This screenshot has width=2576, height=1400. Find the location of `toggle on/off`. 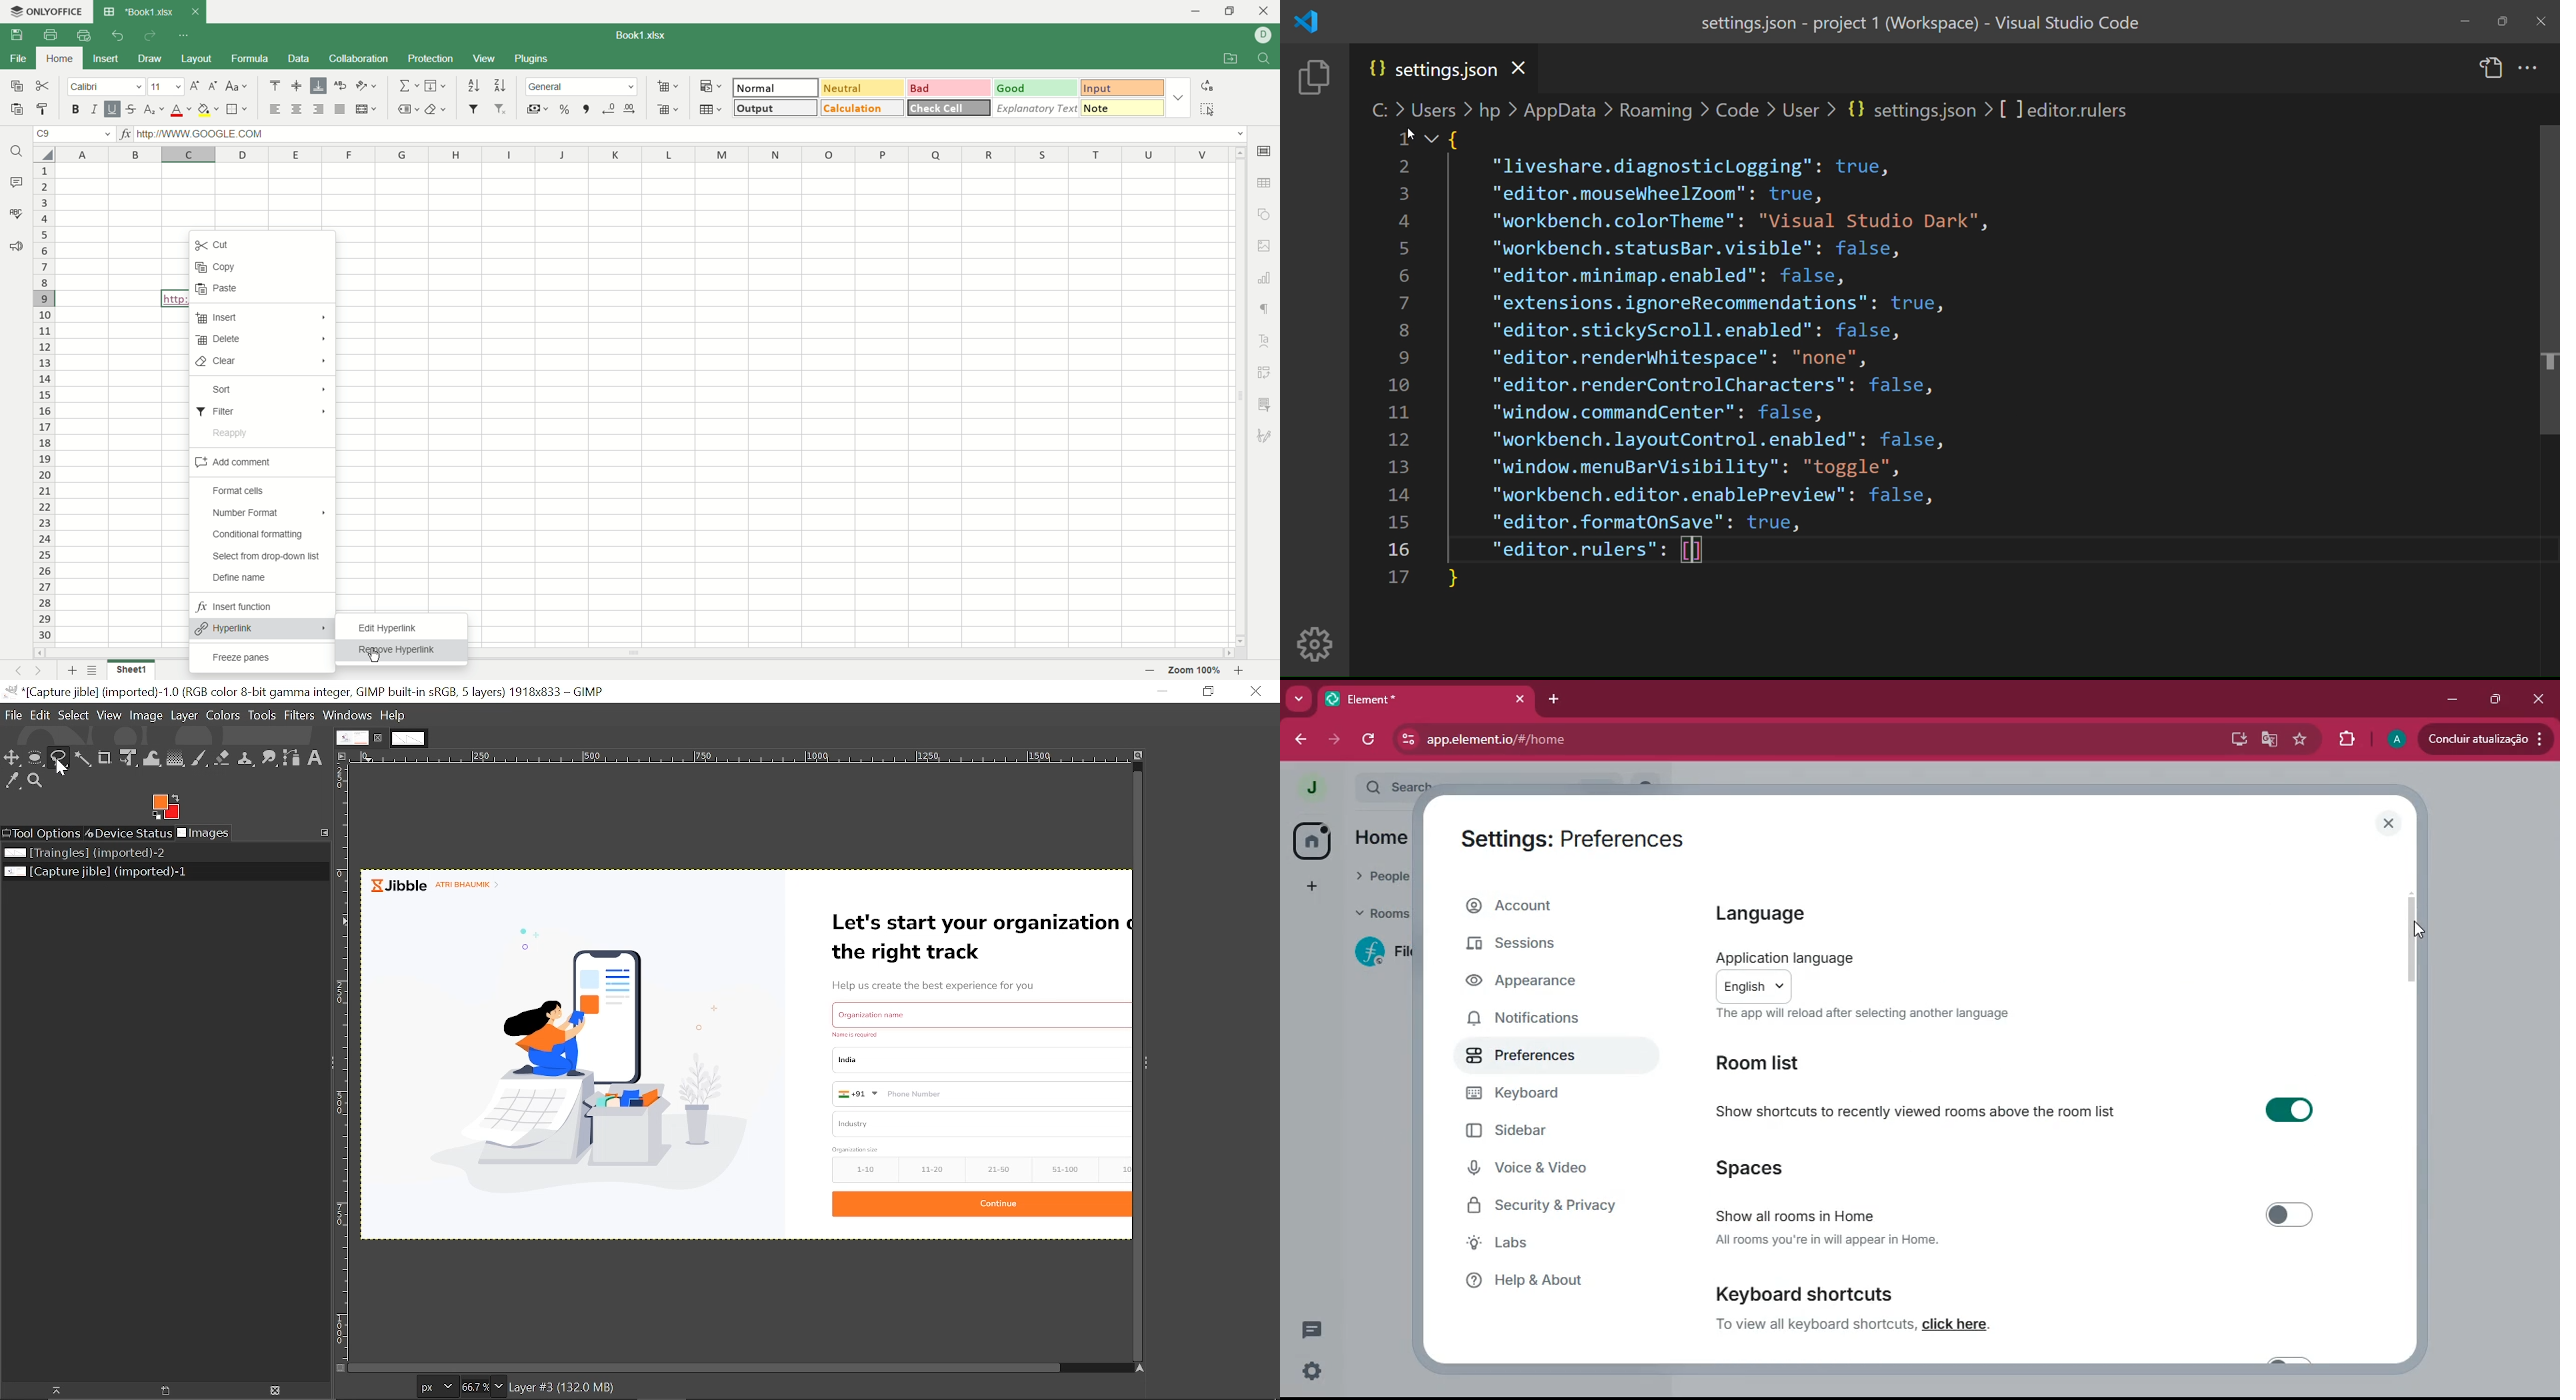

toggle on/off is located at coordinates (2290, 1110).